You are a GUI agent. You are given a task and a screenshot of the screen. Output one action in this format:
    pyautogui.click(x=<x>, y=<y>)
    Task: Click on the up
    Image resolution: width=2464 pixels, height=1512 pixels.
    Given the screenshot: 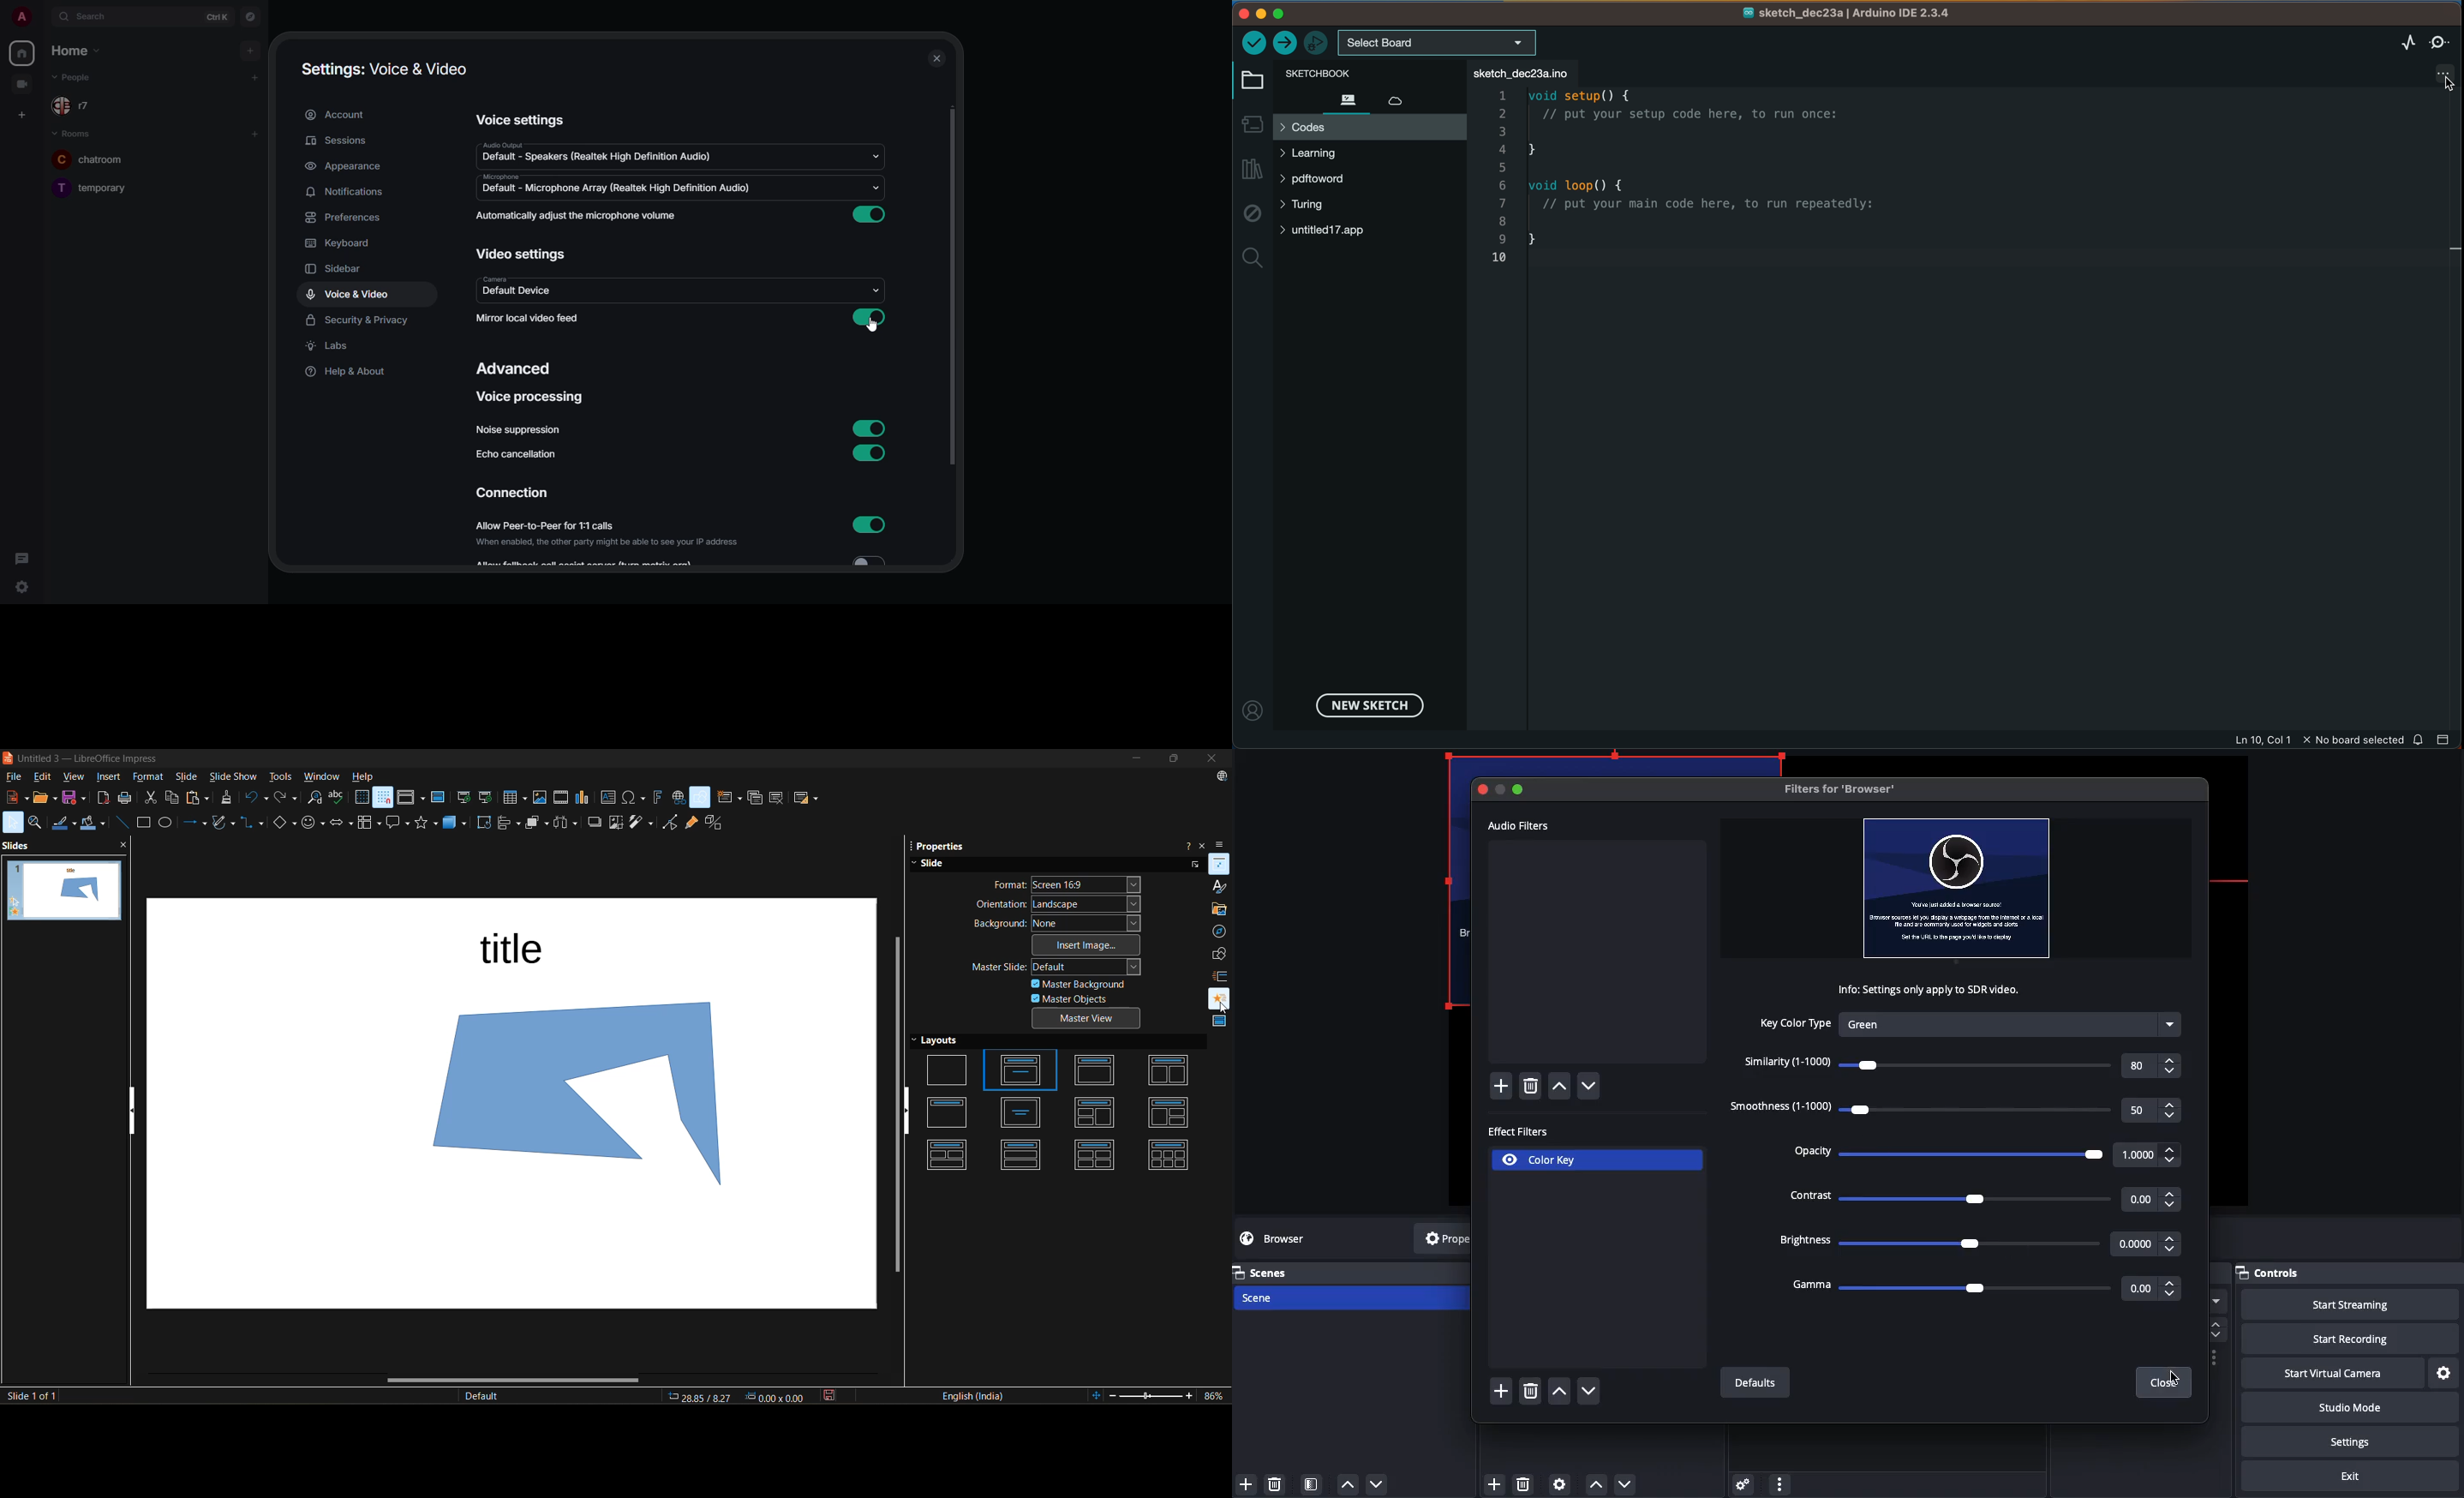 What is the action you would take?
    pyautogui.click(x=1348, y=1483)
    